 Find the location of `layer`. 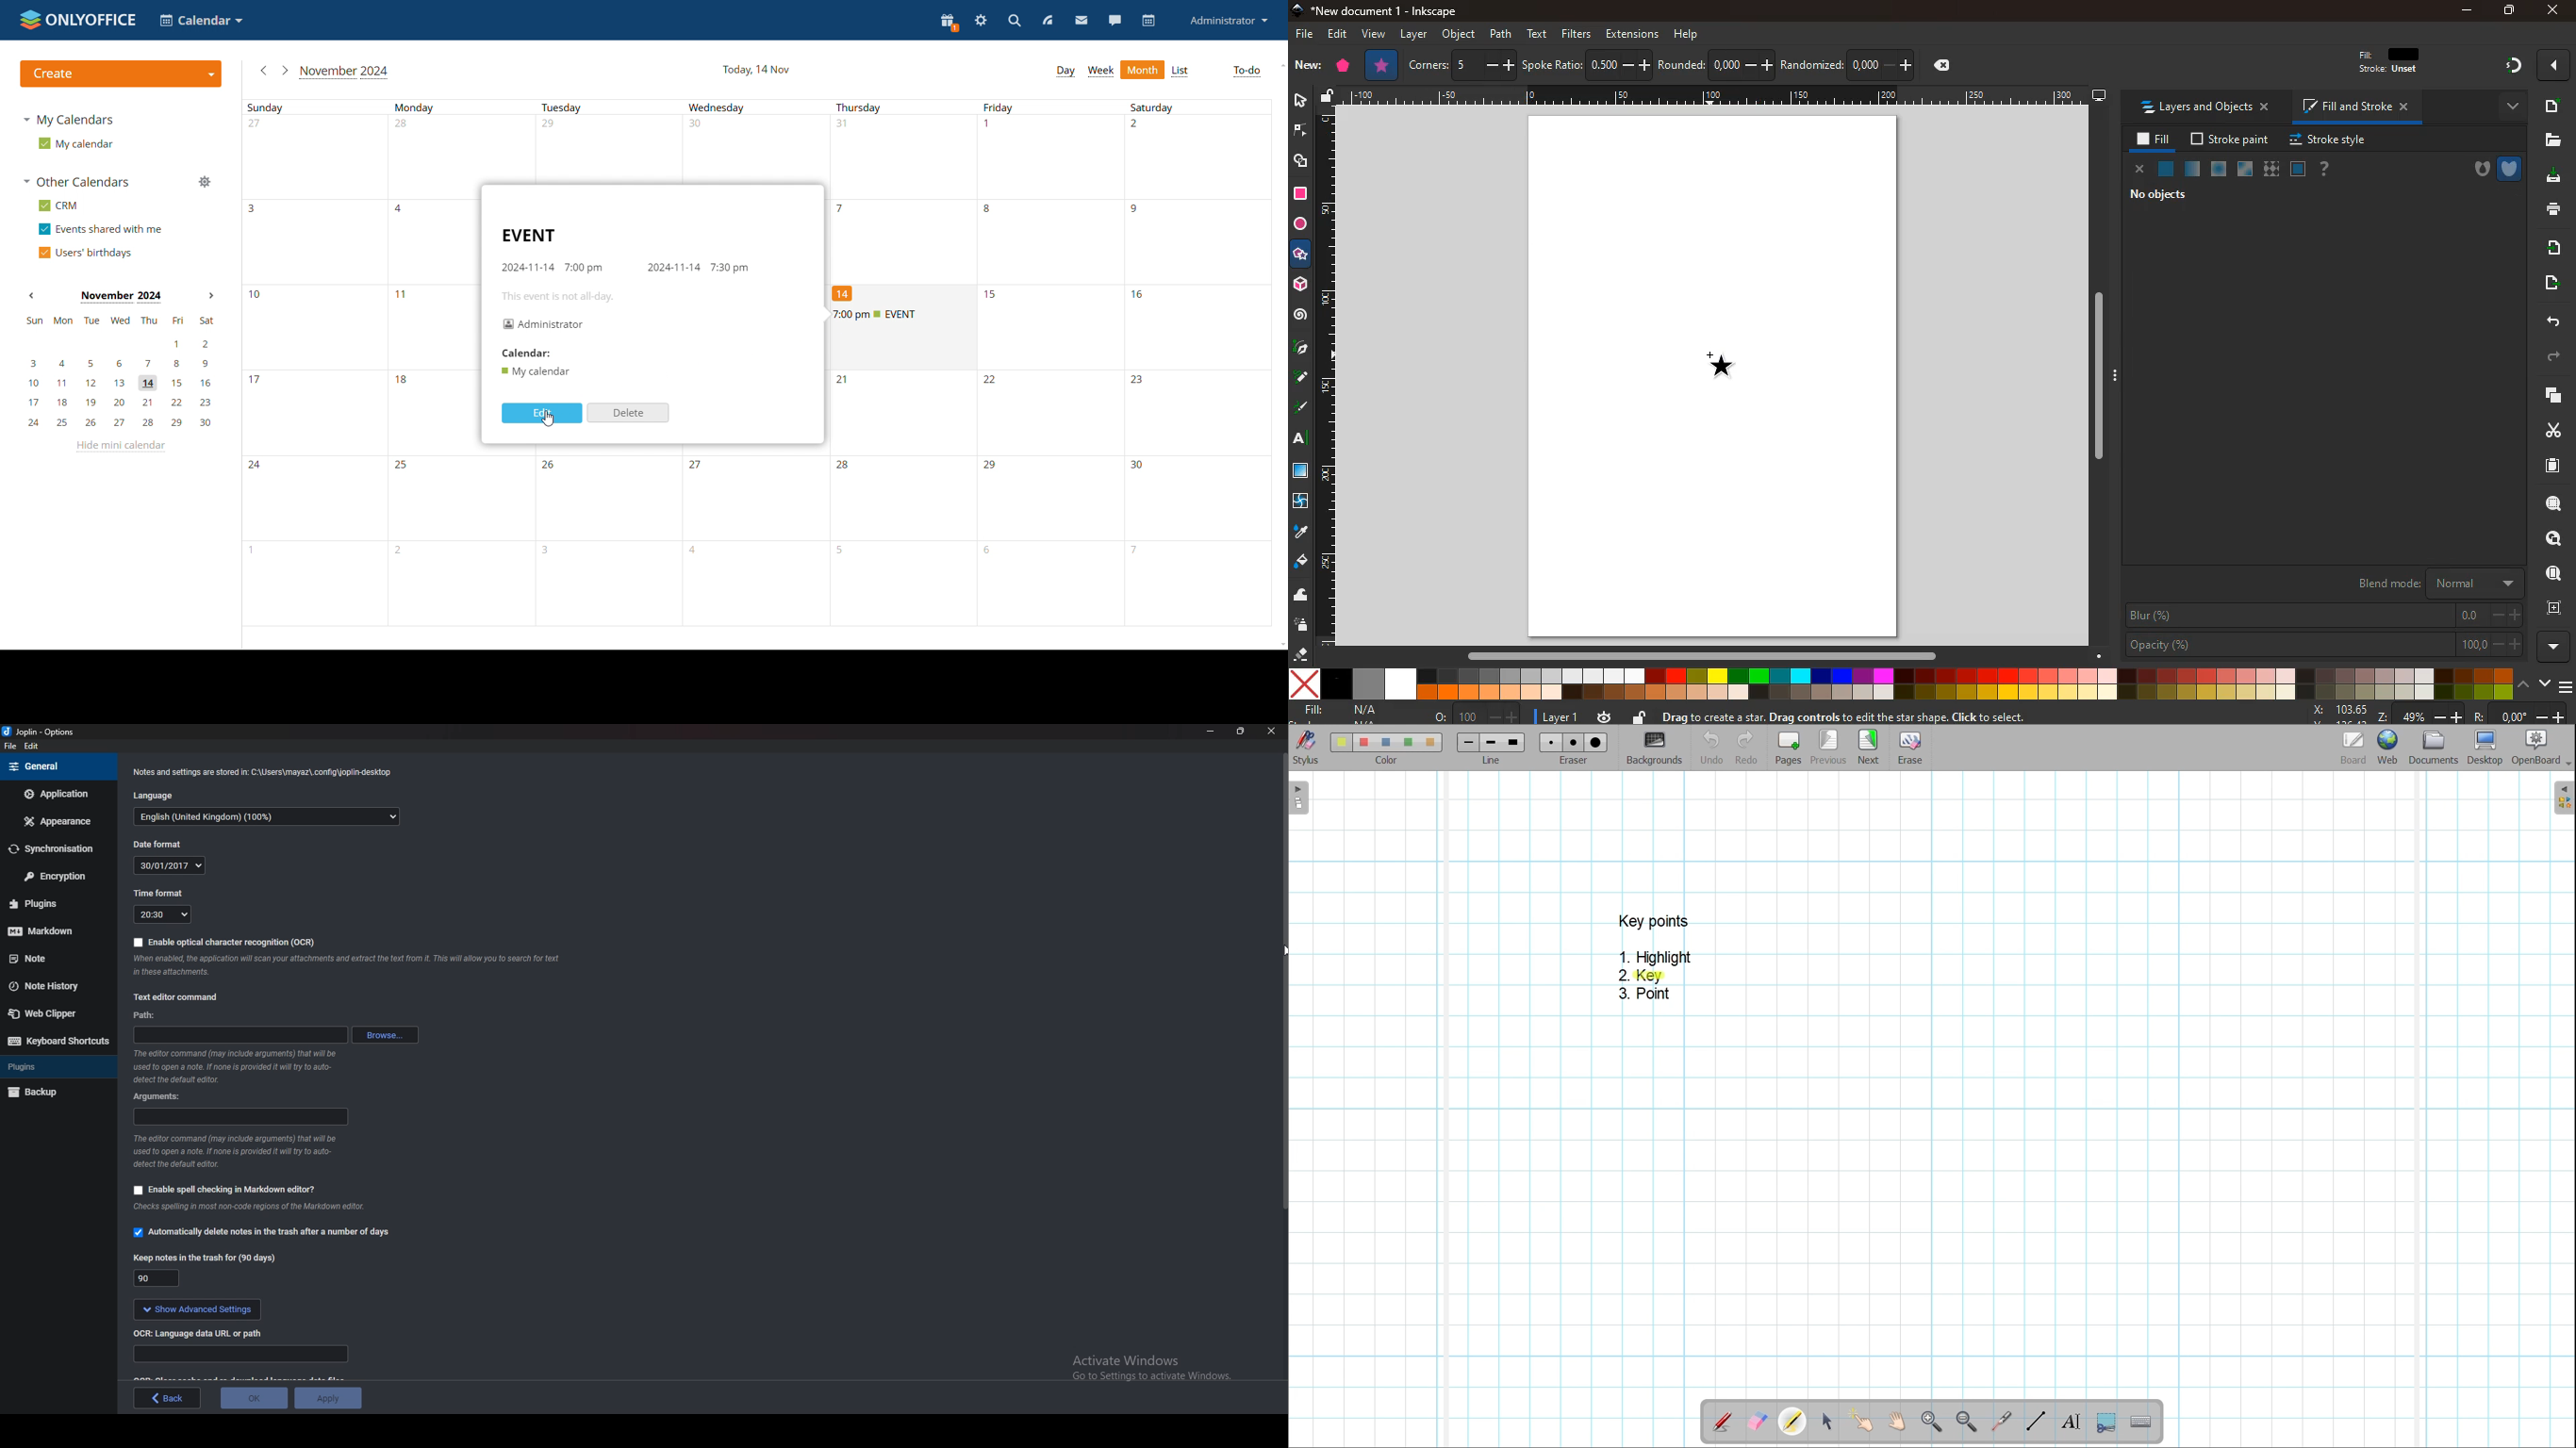

layer is located at coordinates (1412, 35).